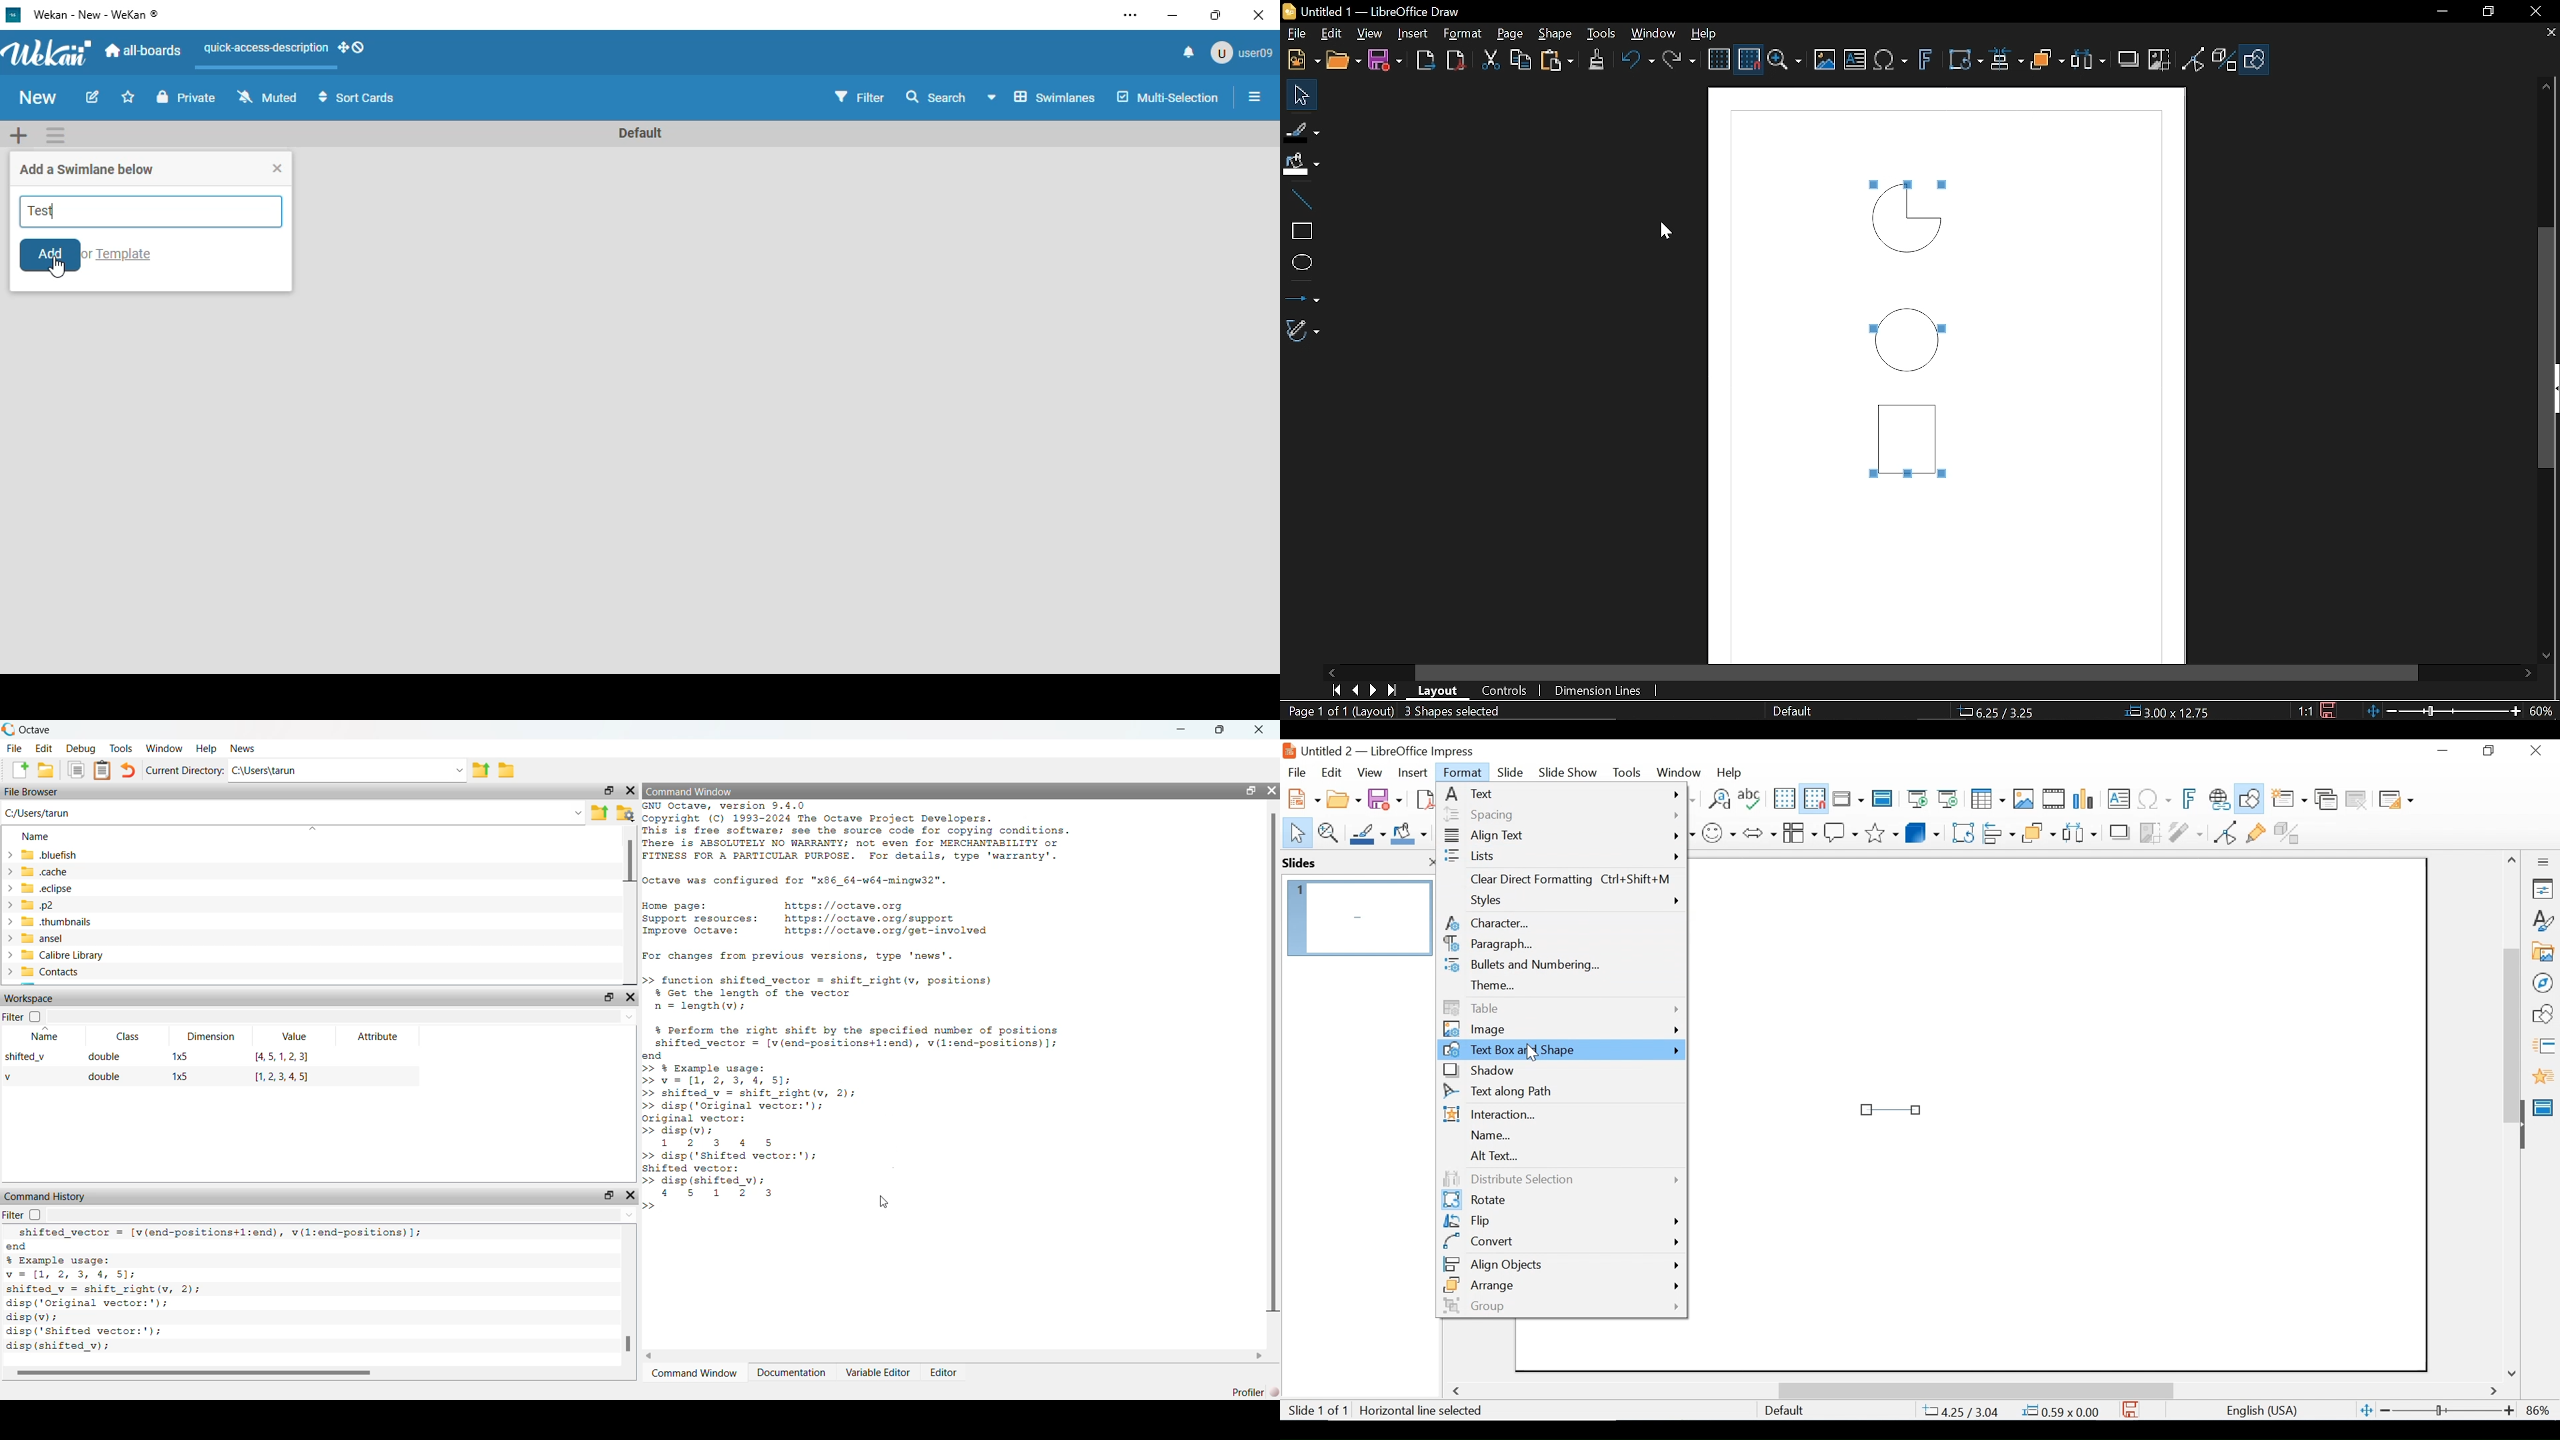  What do you see at coordinates (2546, 346) in the screenshot?
I see `Vertical scrollbar` at bounding box center [2546, 346].